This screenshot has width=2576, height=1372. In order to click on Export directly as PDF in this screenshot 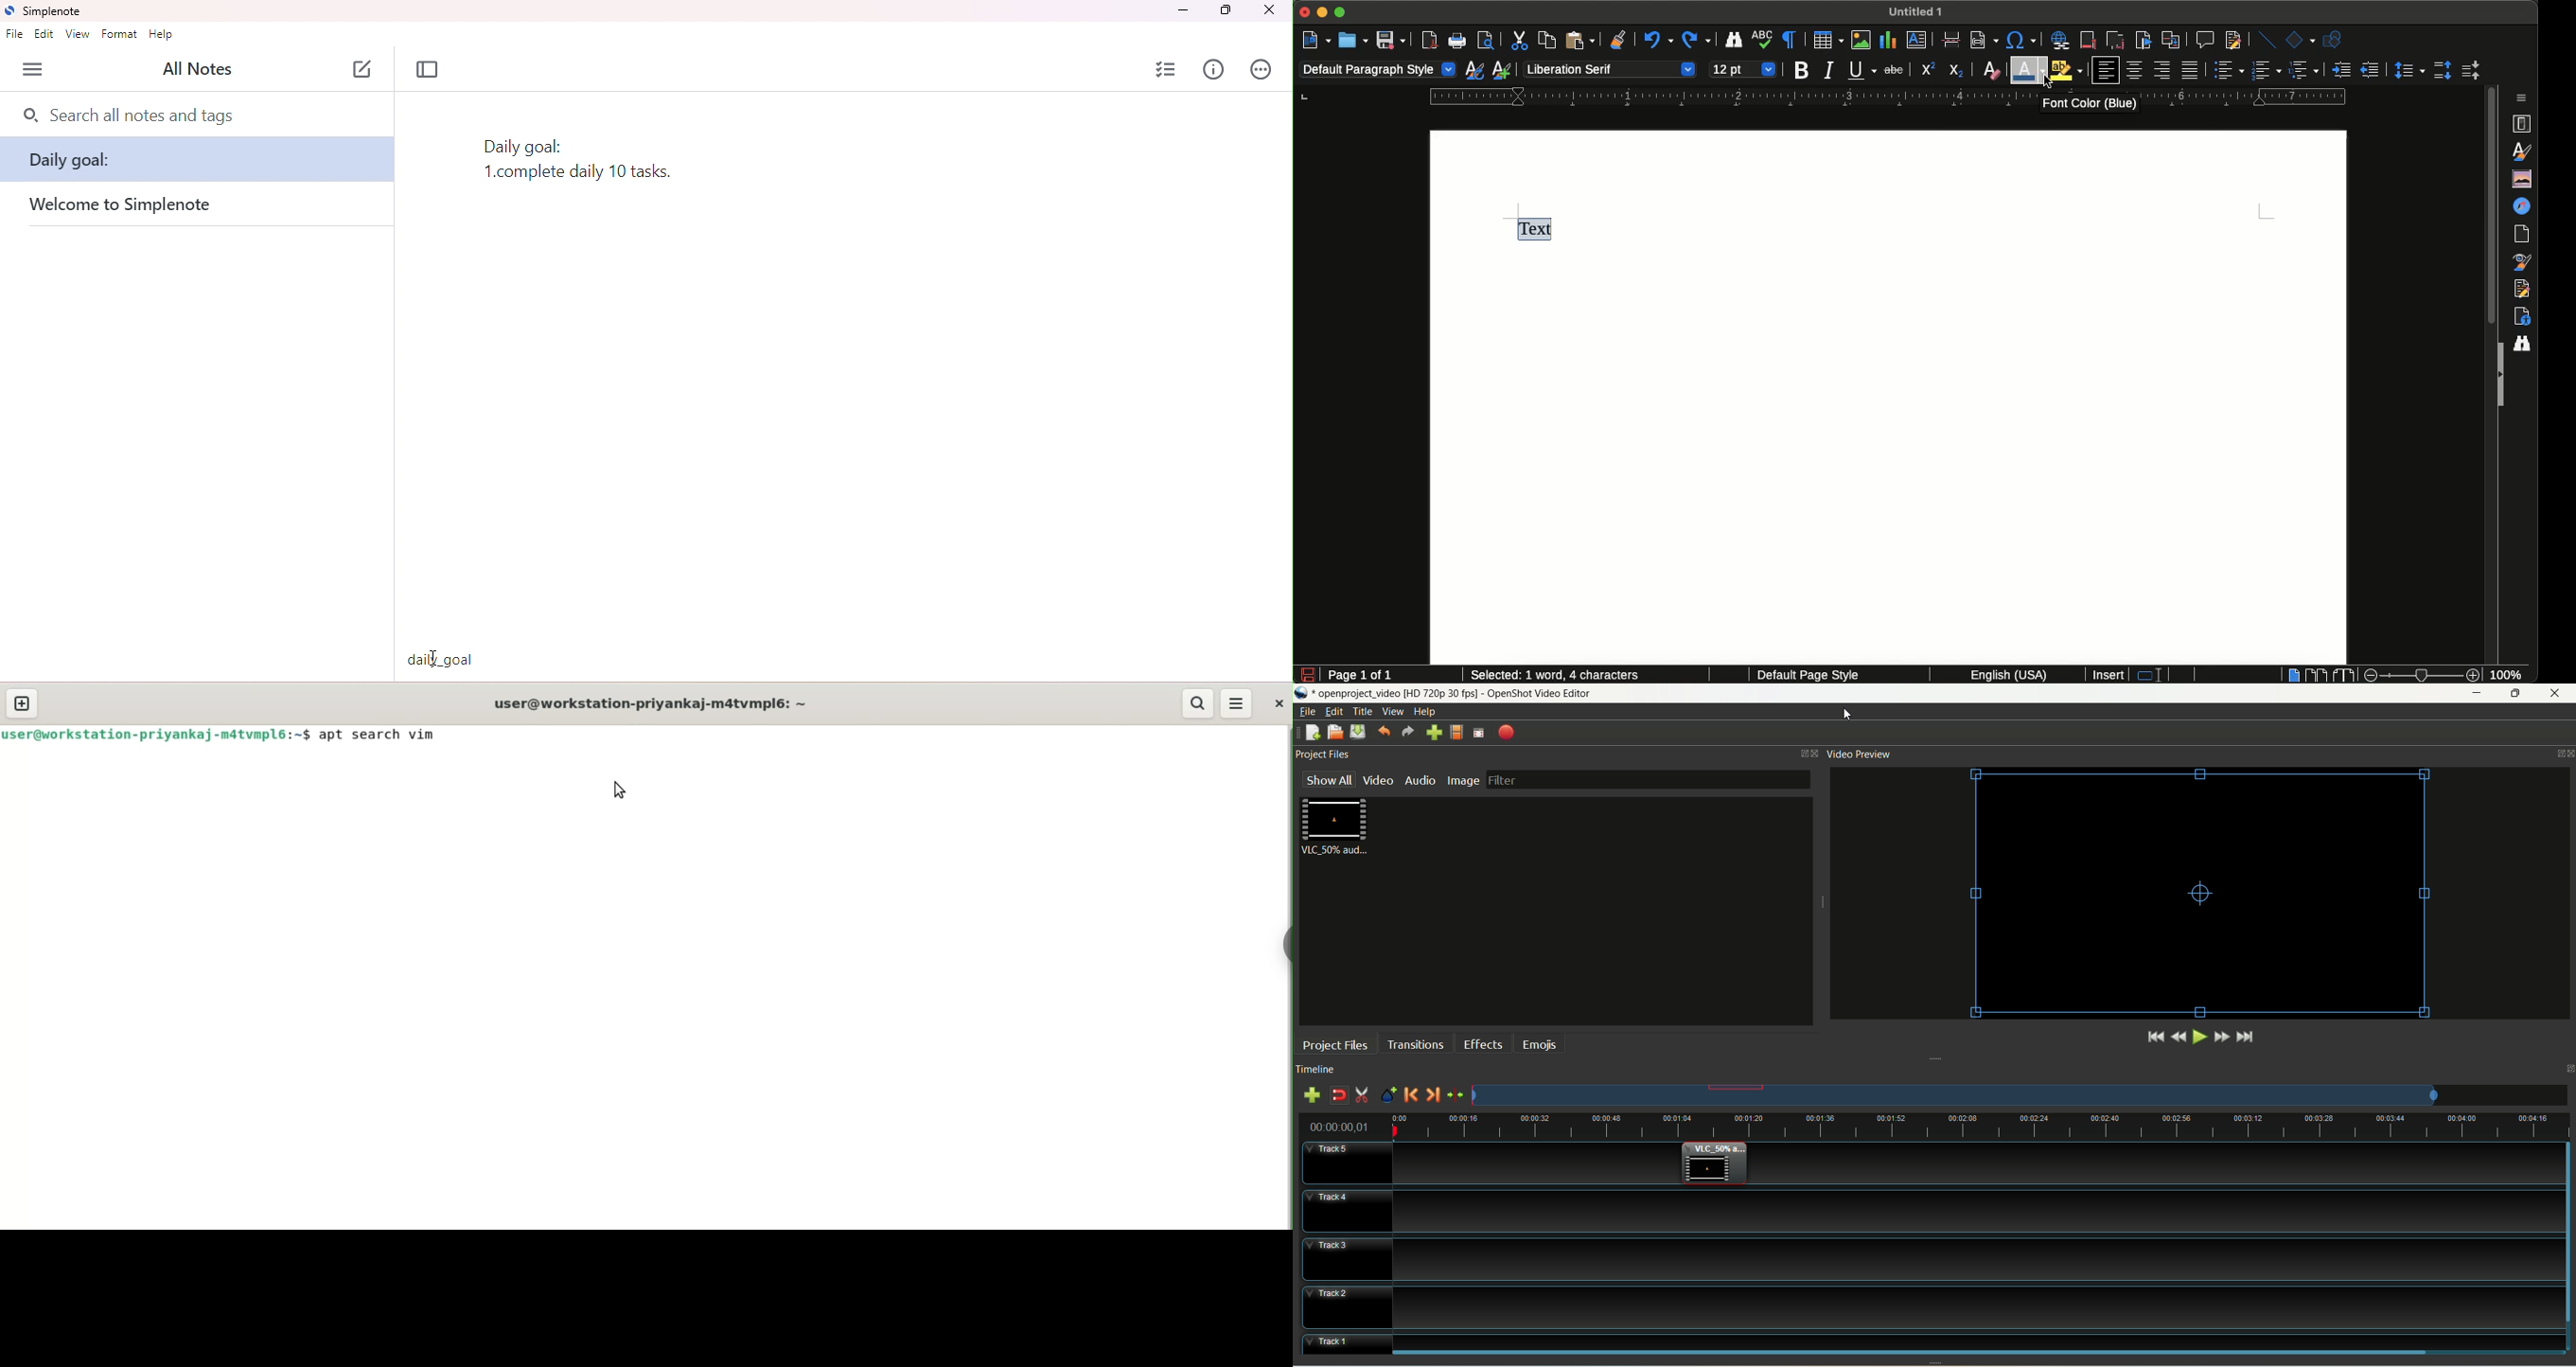, I will do `click(1430, 41)`.